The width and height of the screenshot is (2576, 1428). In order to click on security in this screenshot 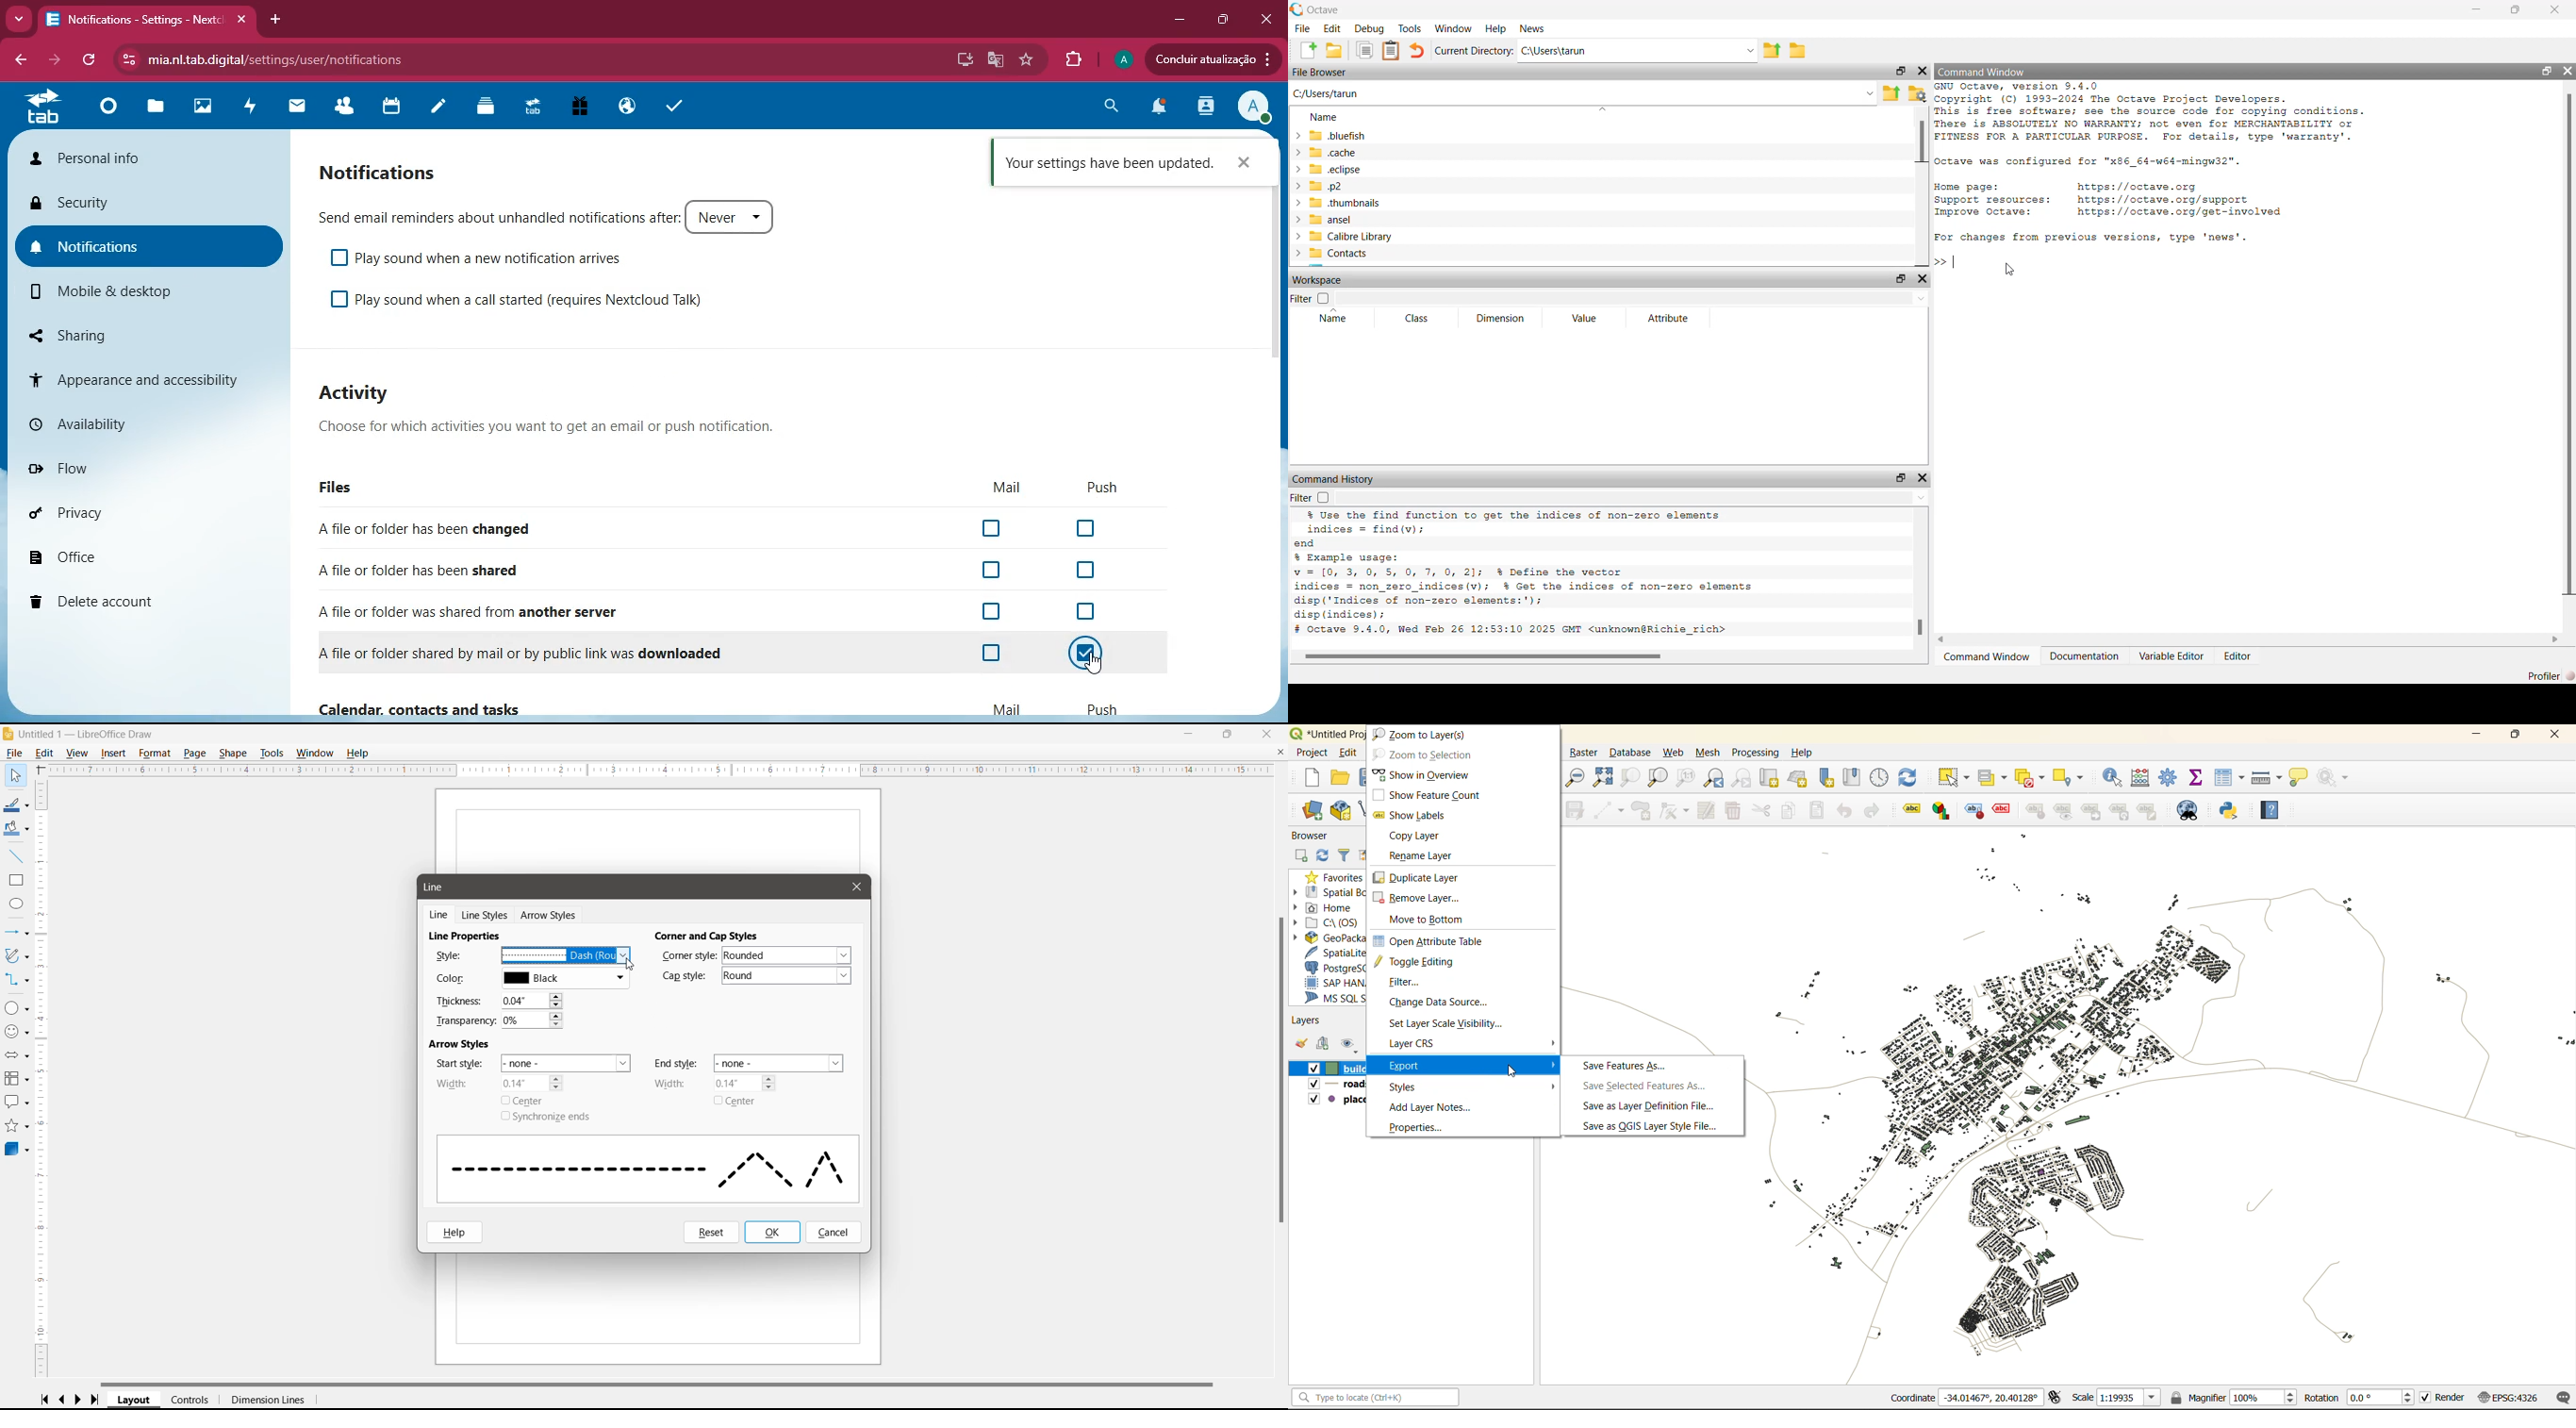, I will do `click(132, 202)`.